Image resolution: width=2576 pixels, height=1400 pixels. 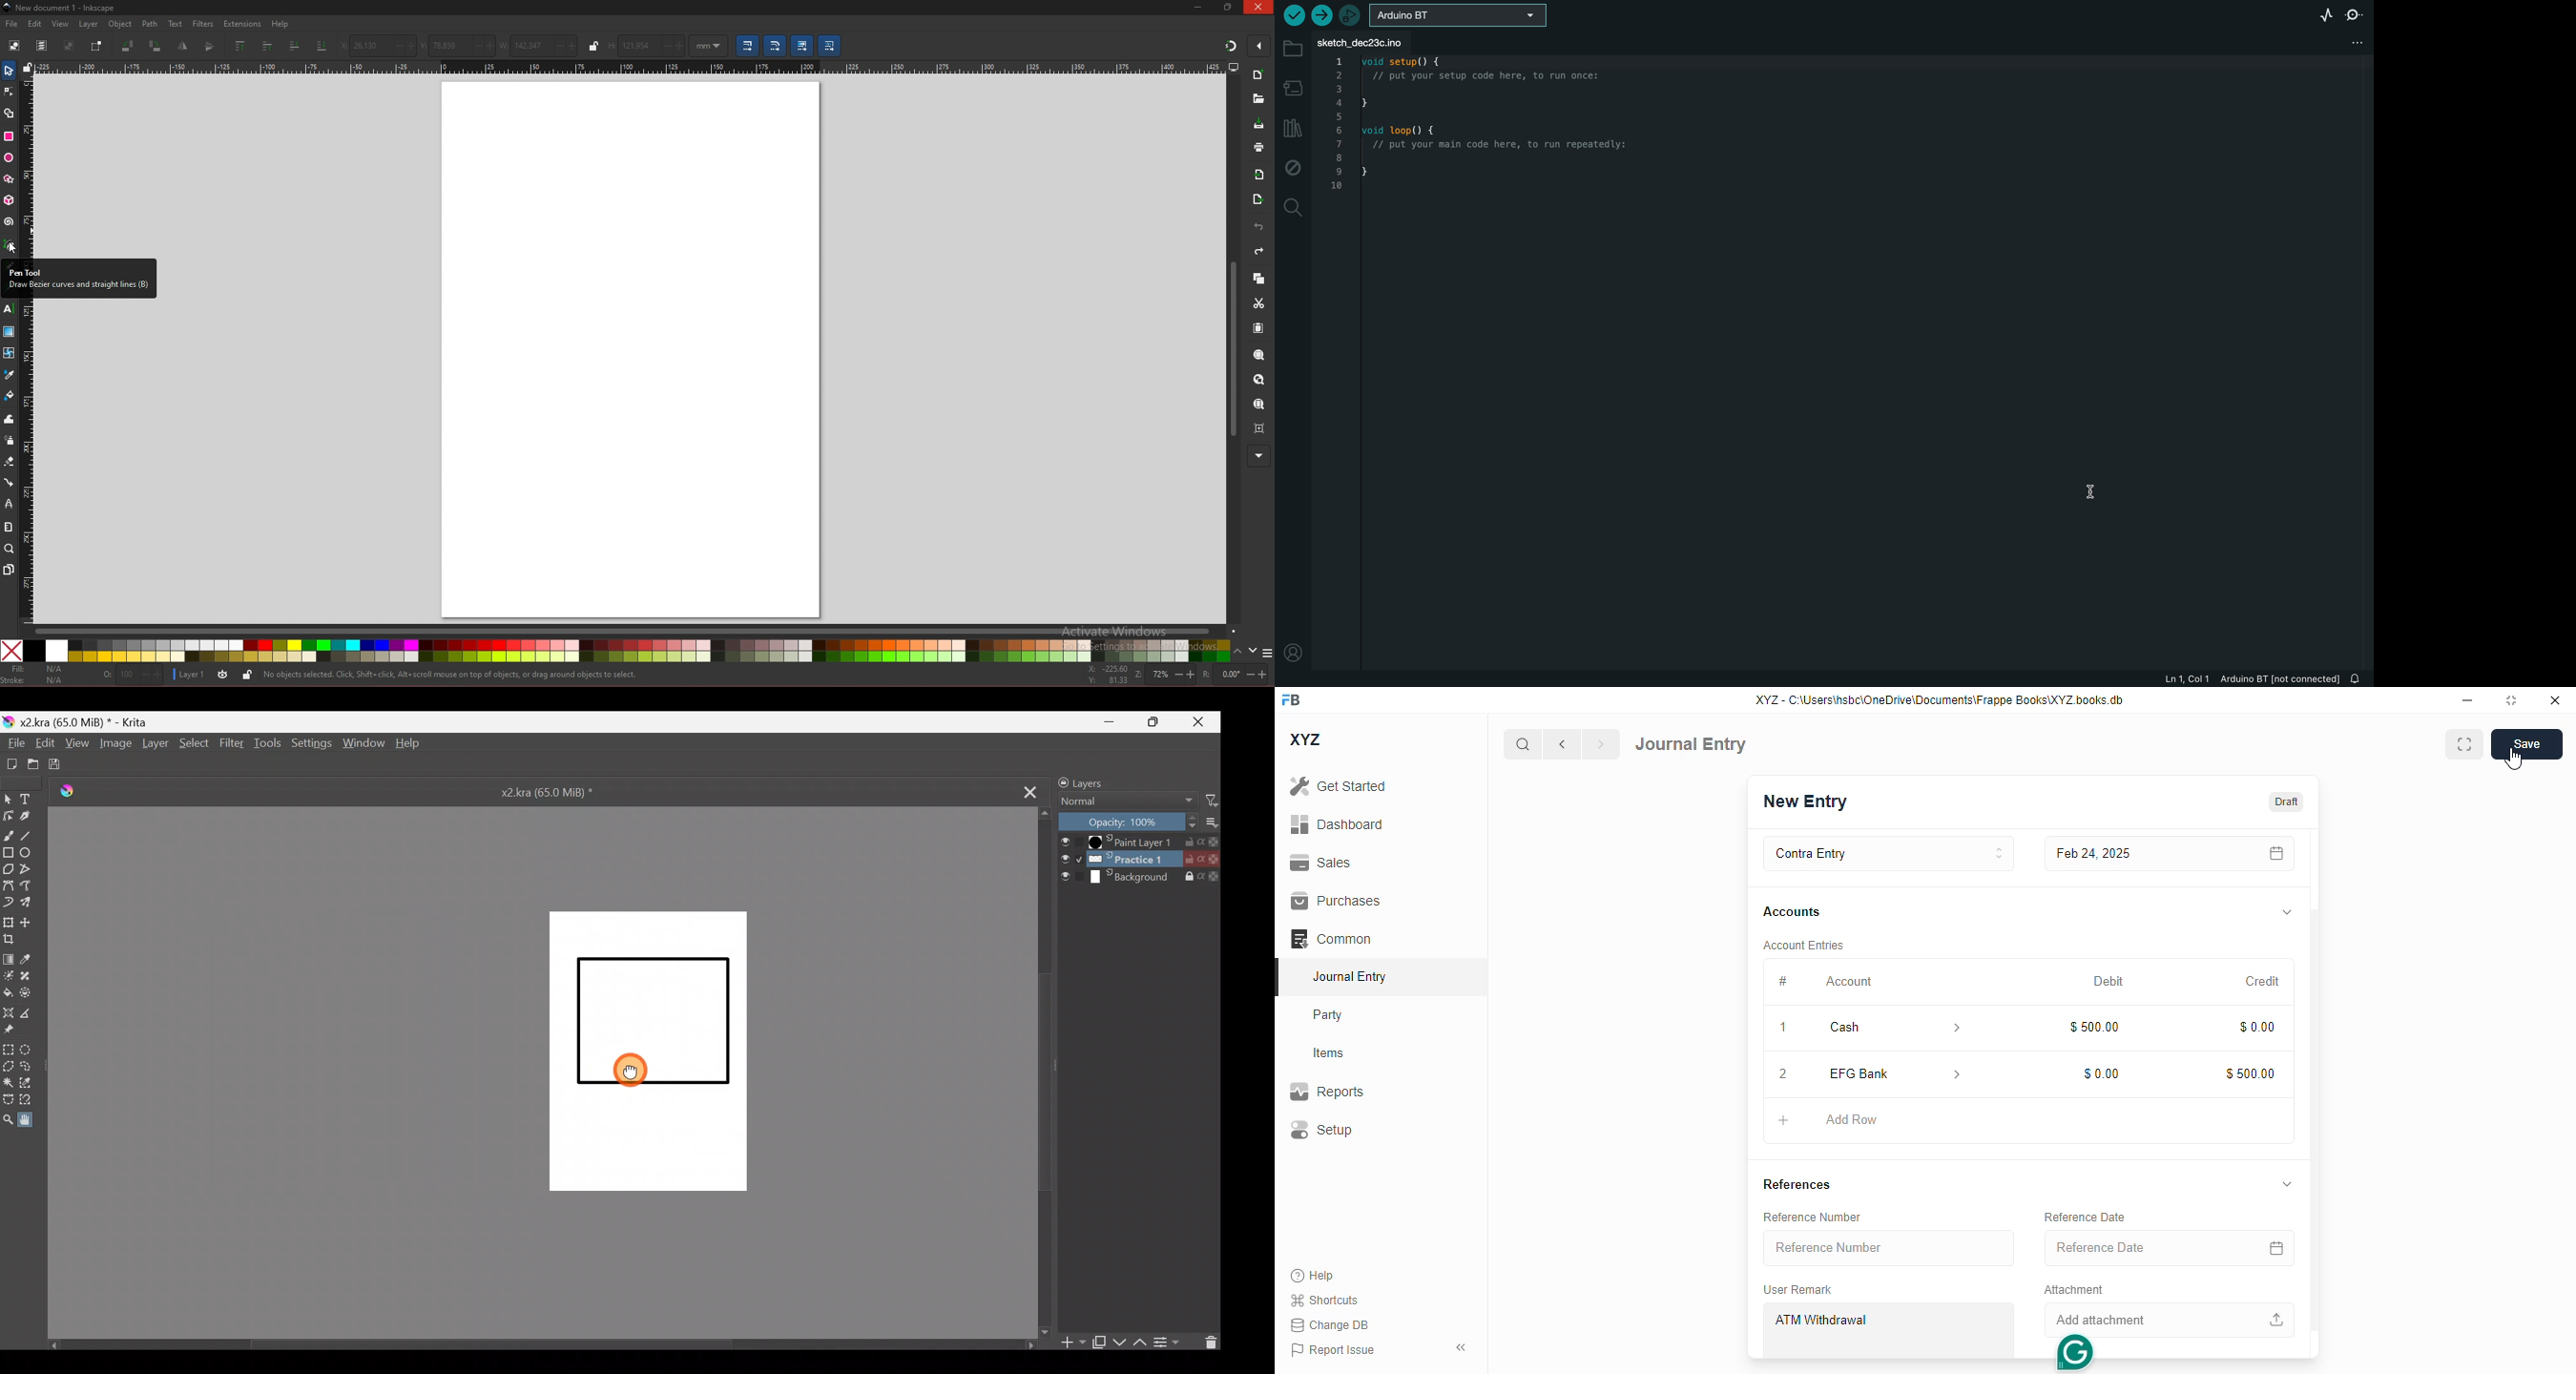 I want to click on FB - logo, so click(x=1291, y=699).